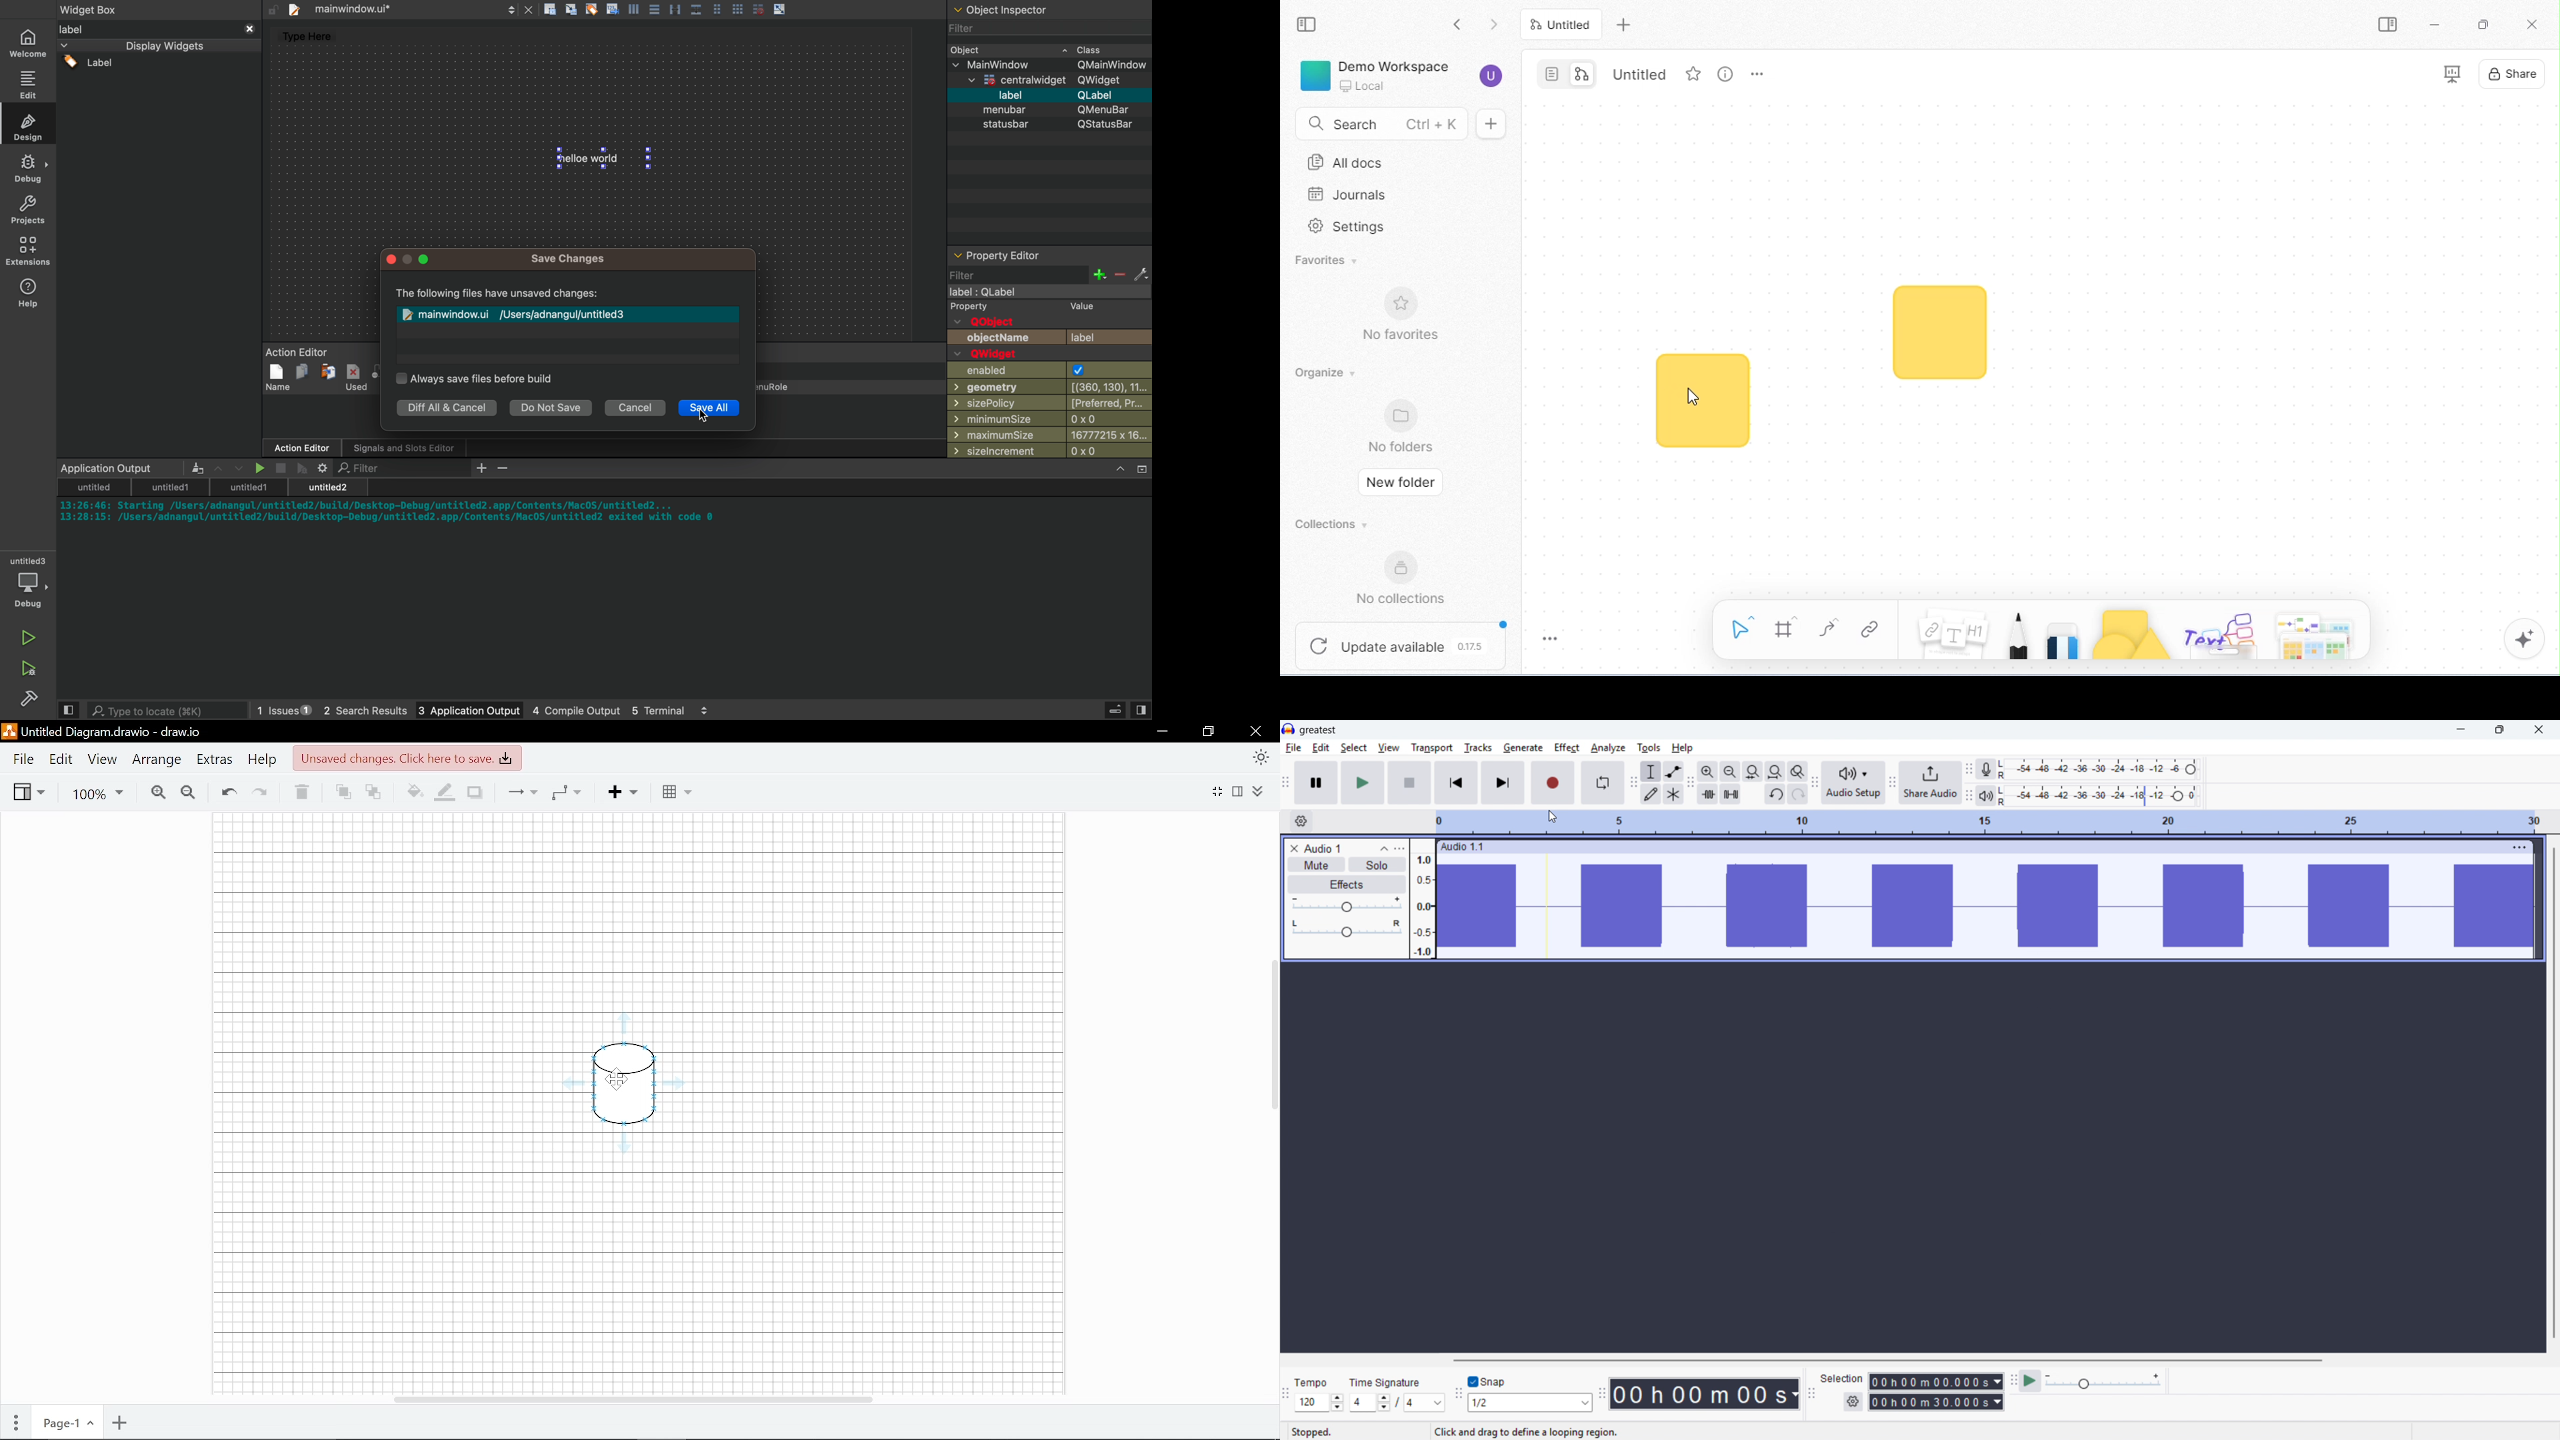 This screenshot has width=2576, height=1456. Describe the element at coordinates (1256, 759) in the screenshot. I see `Appearance` at that location.